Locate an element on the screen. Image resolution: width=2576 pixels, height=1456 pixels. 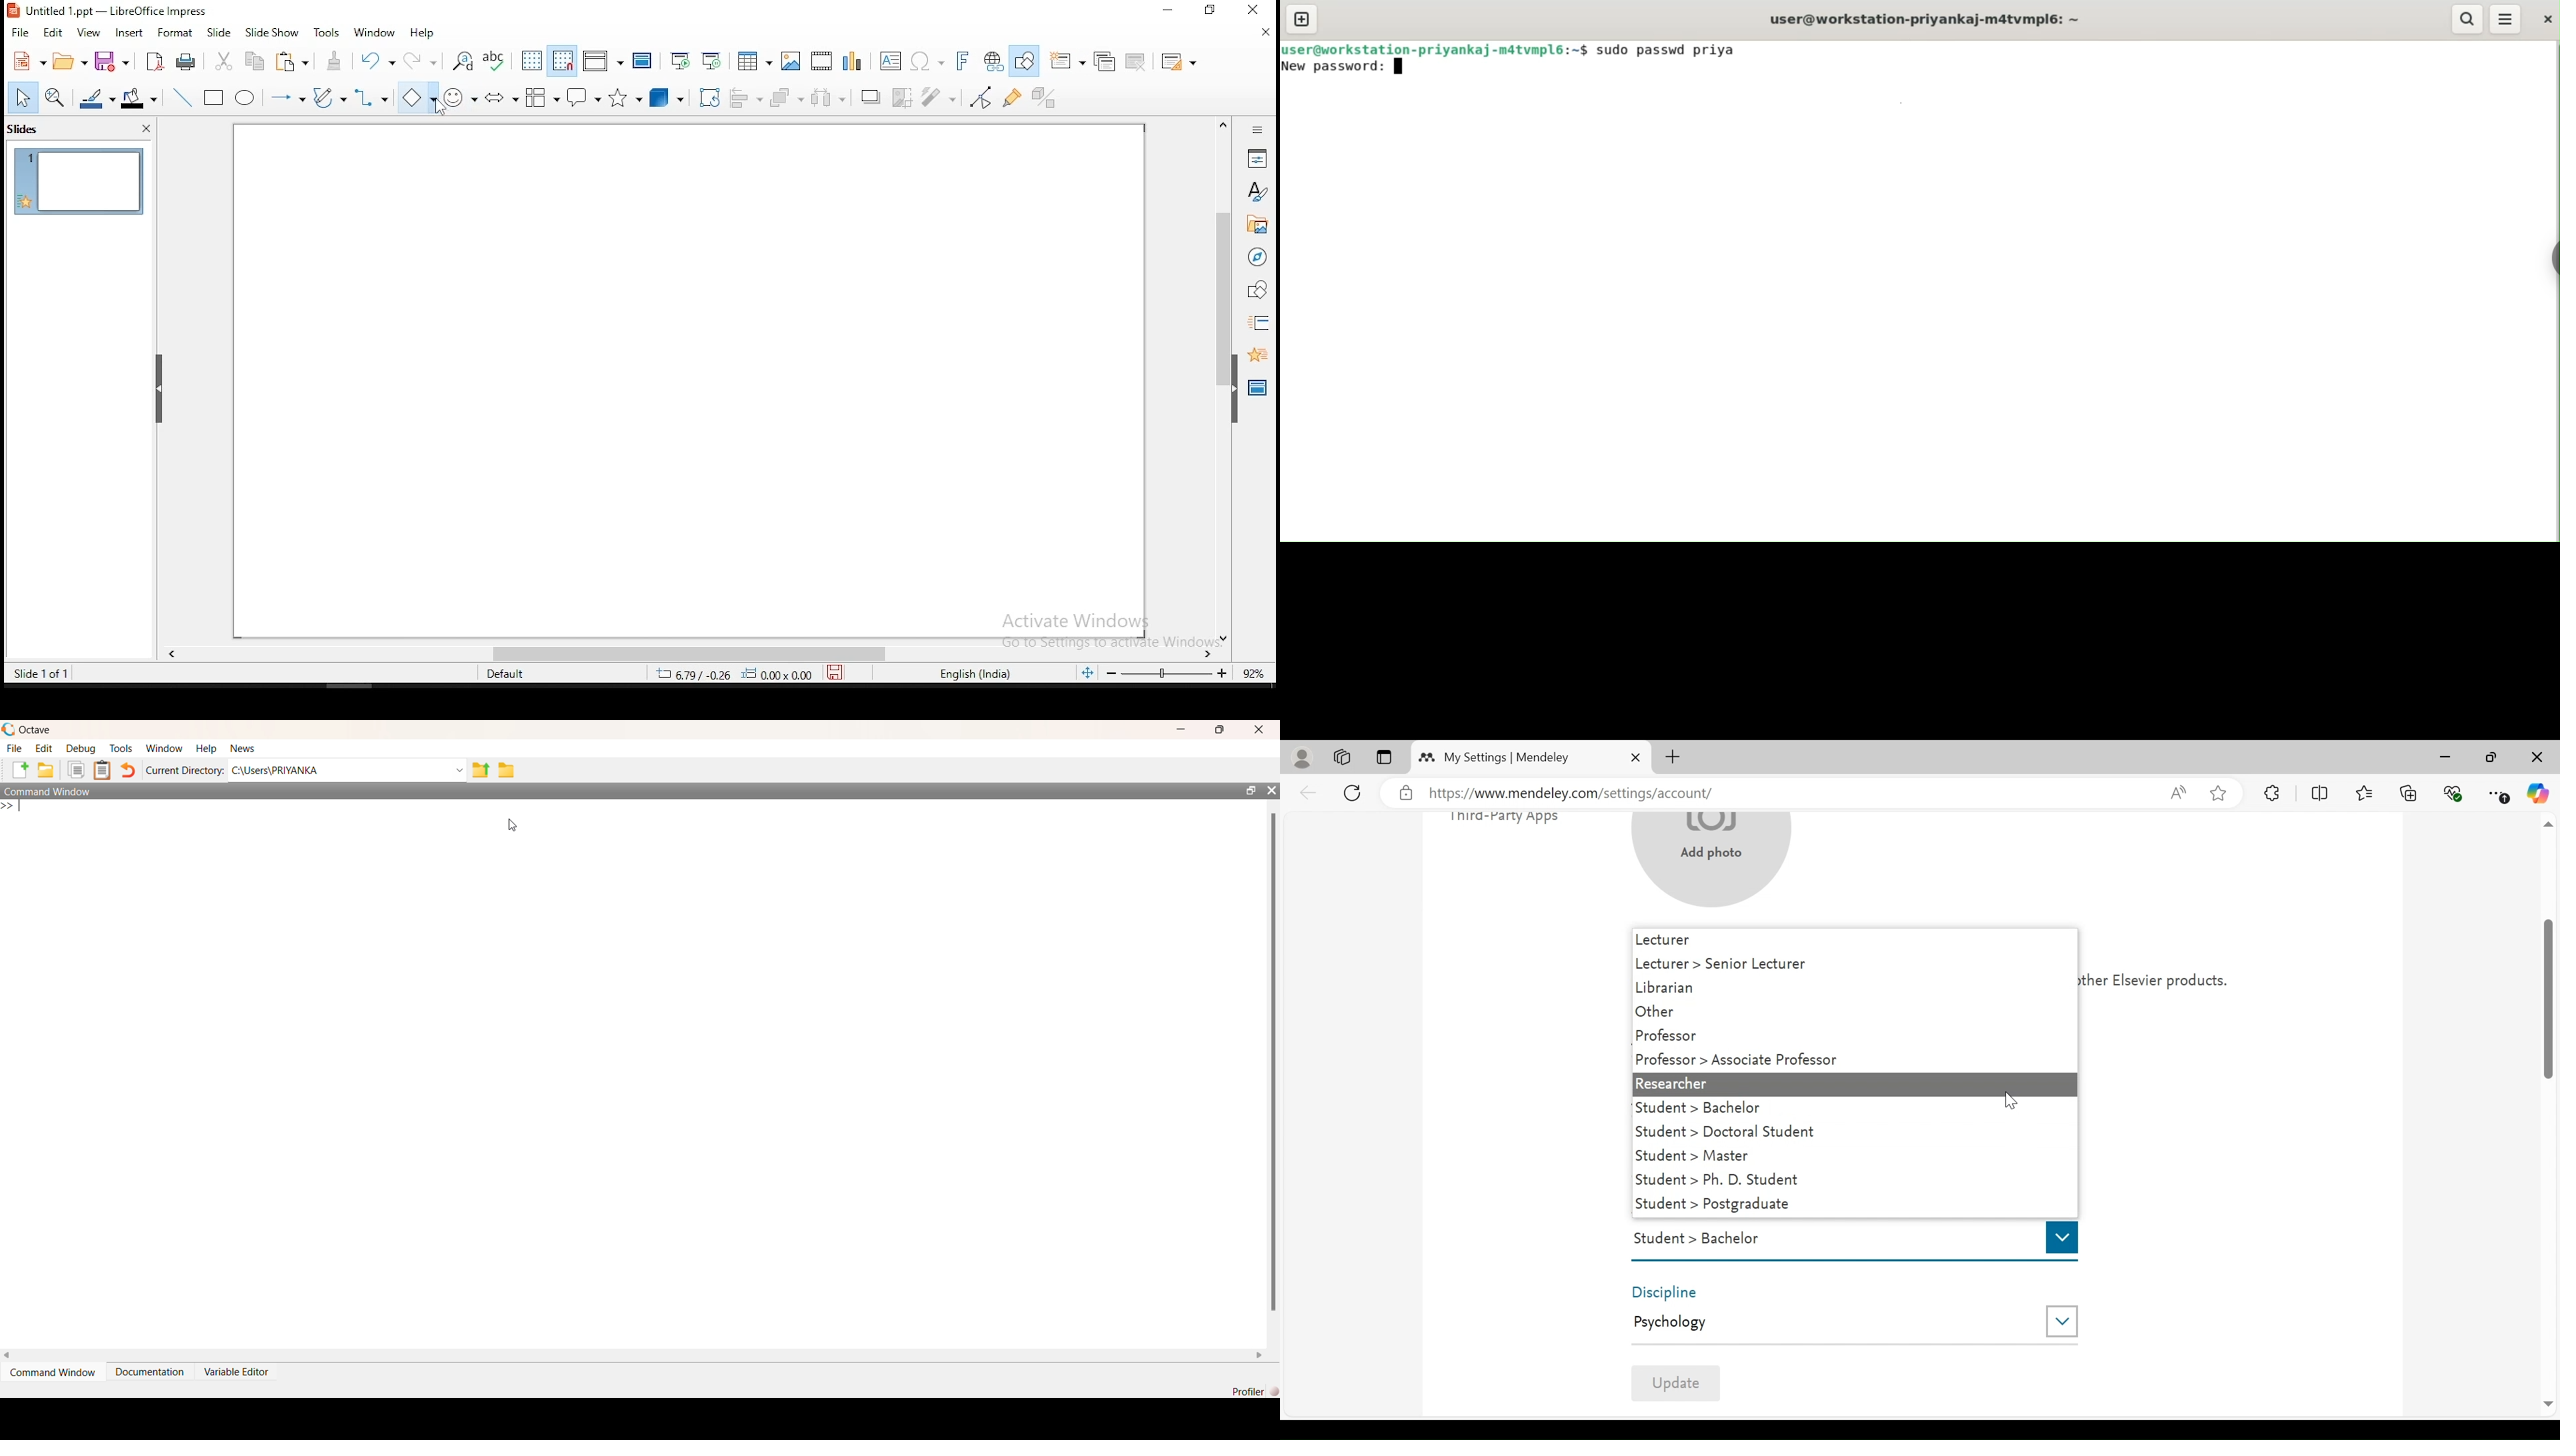
>> is located at coordinates (12, 807).